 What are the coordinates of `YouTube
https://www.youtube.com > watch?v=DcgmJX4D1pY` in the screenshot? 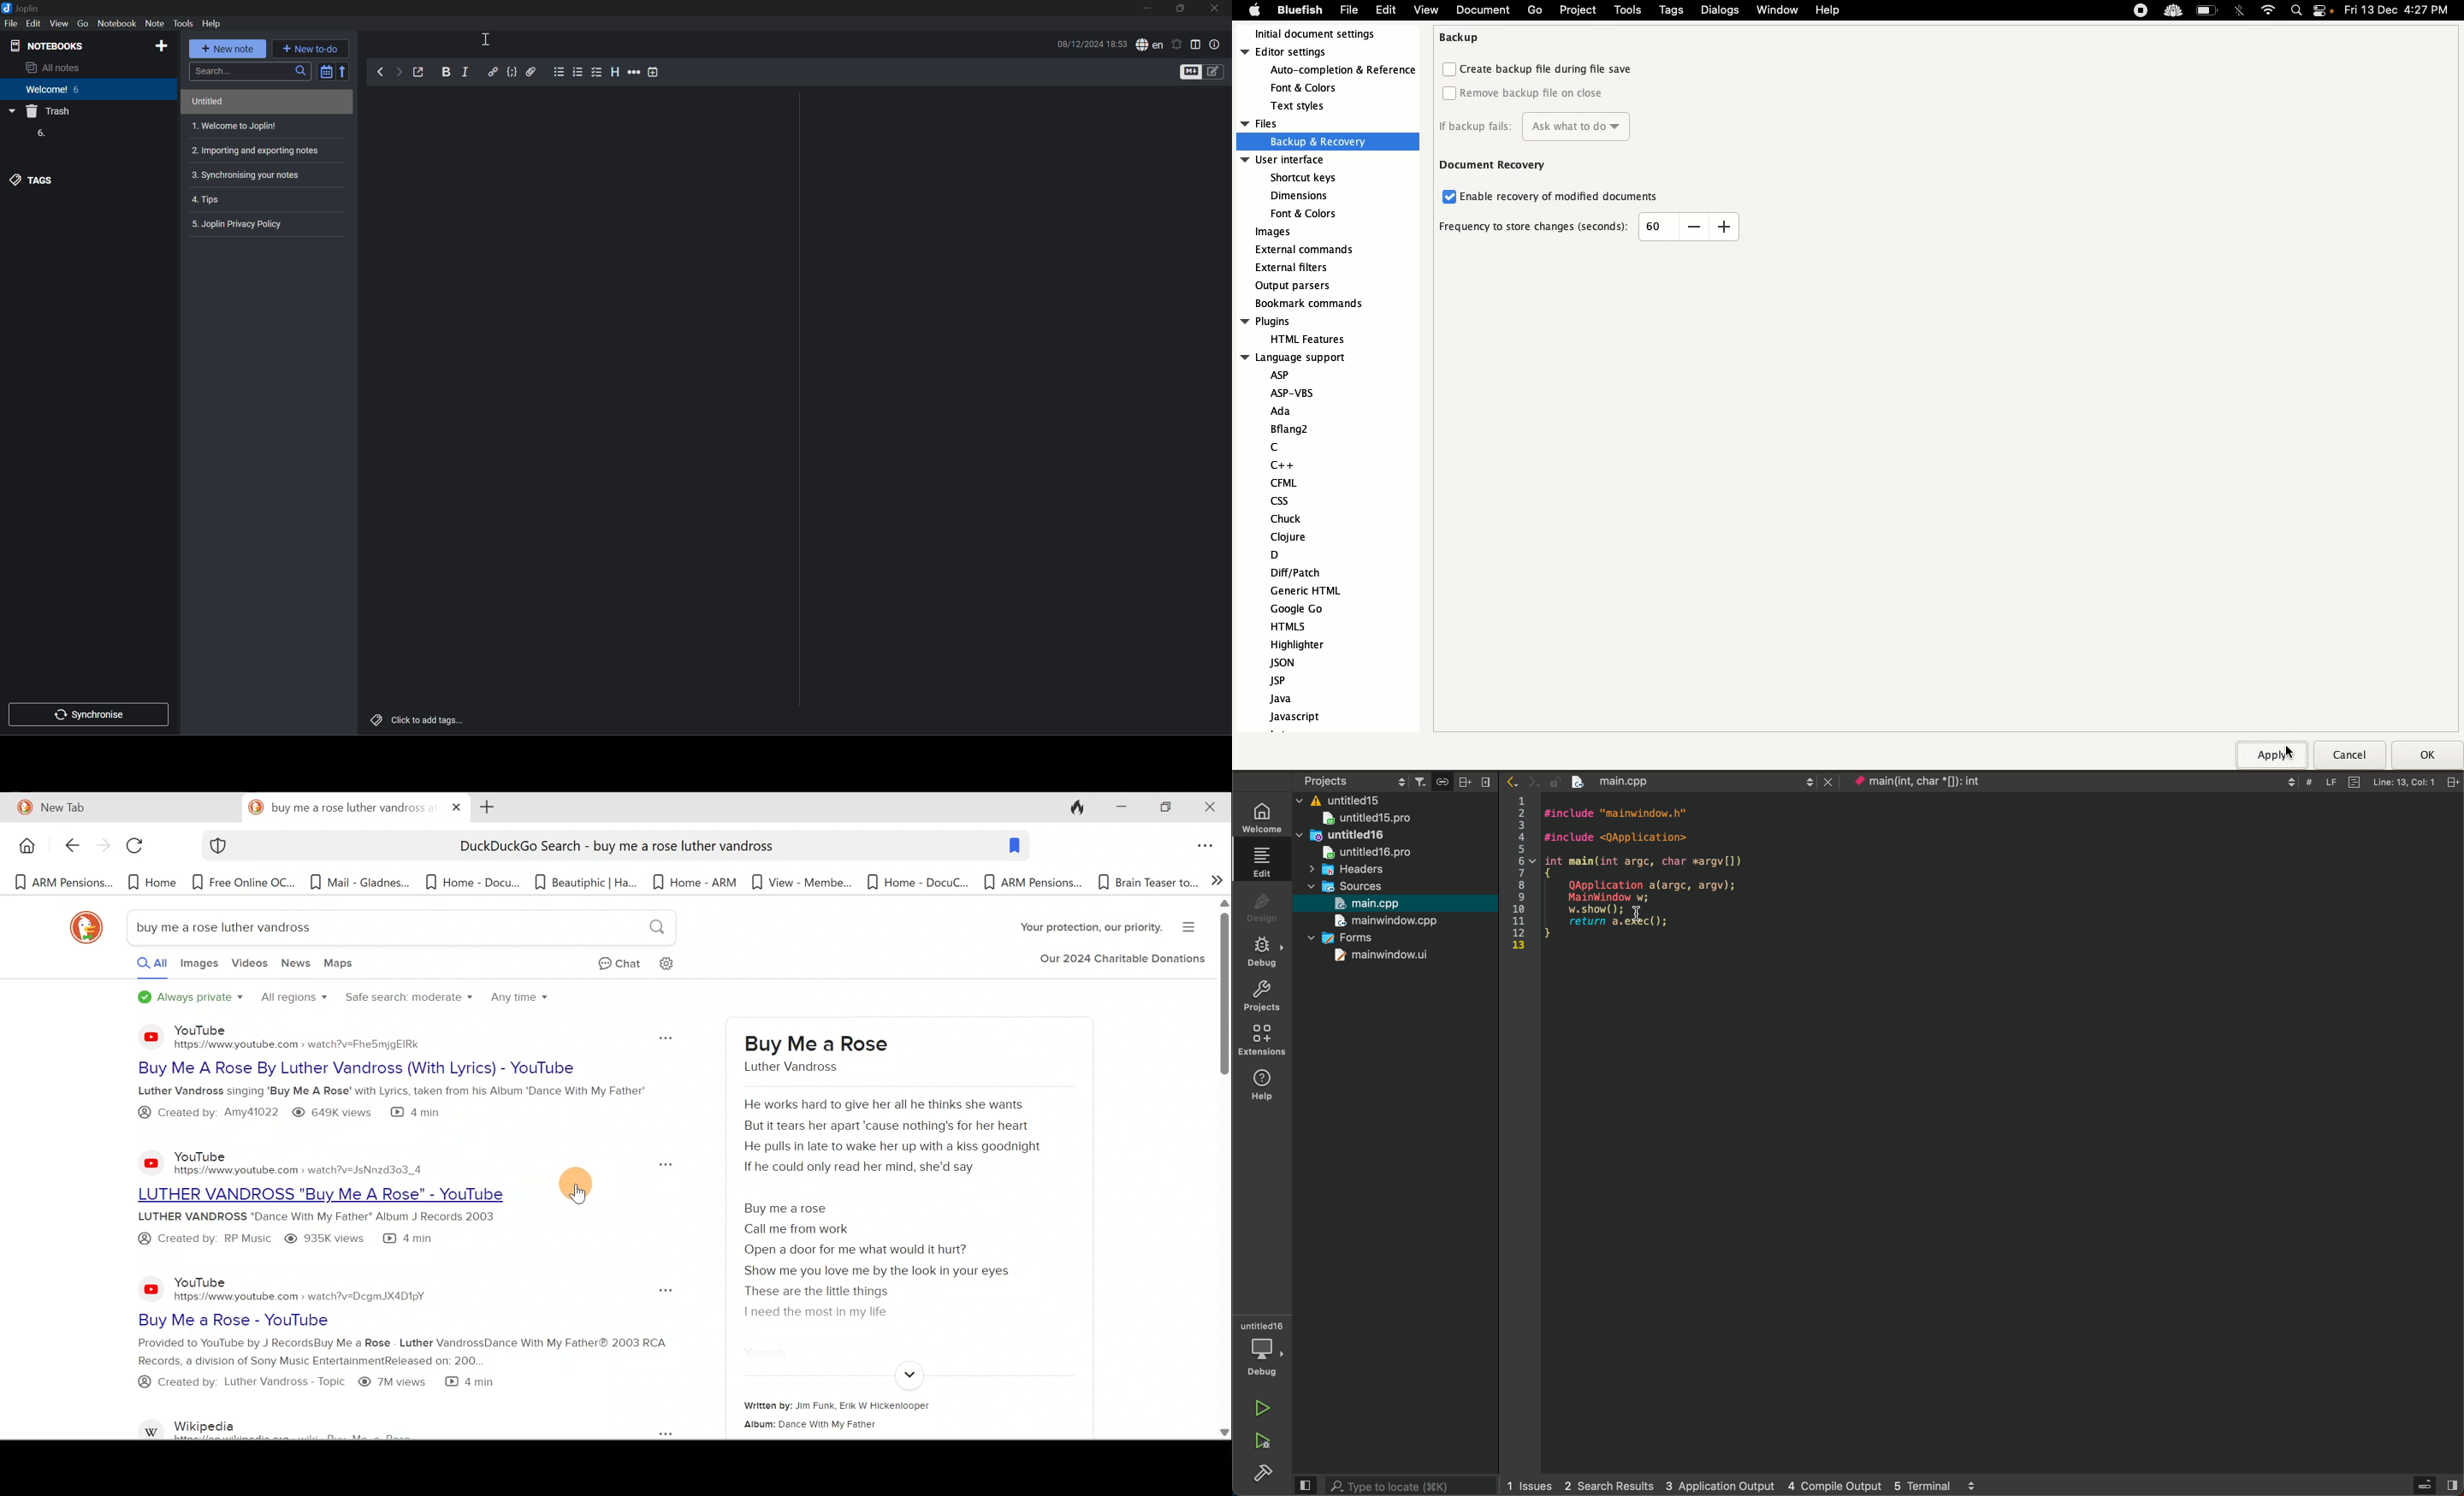 It's located at (307, 1288).